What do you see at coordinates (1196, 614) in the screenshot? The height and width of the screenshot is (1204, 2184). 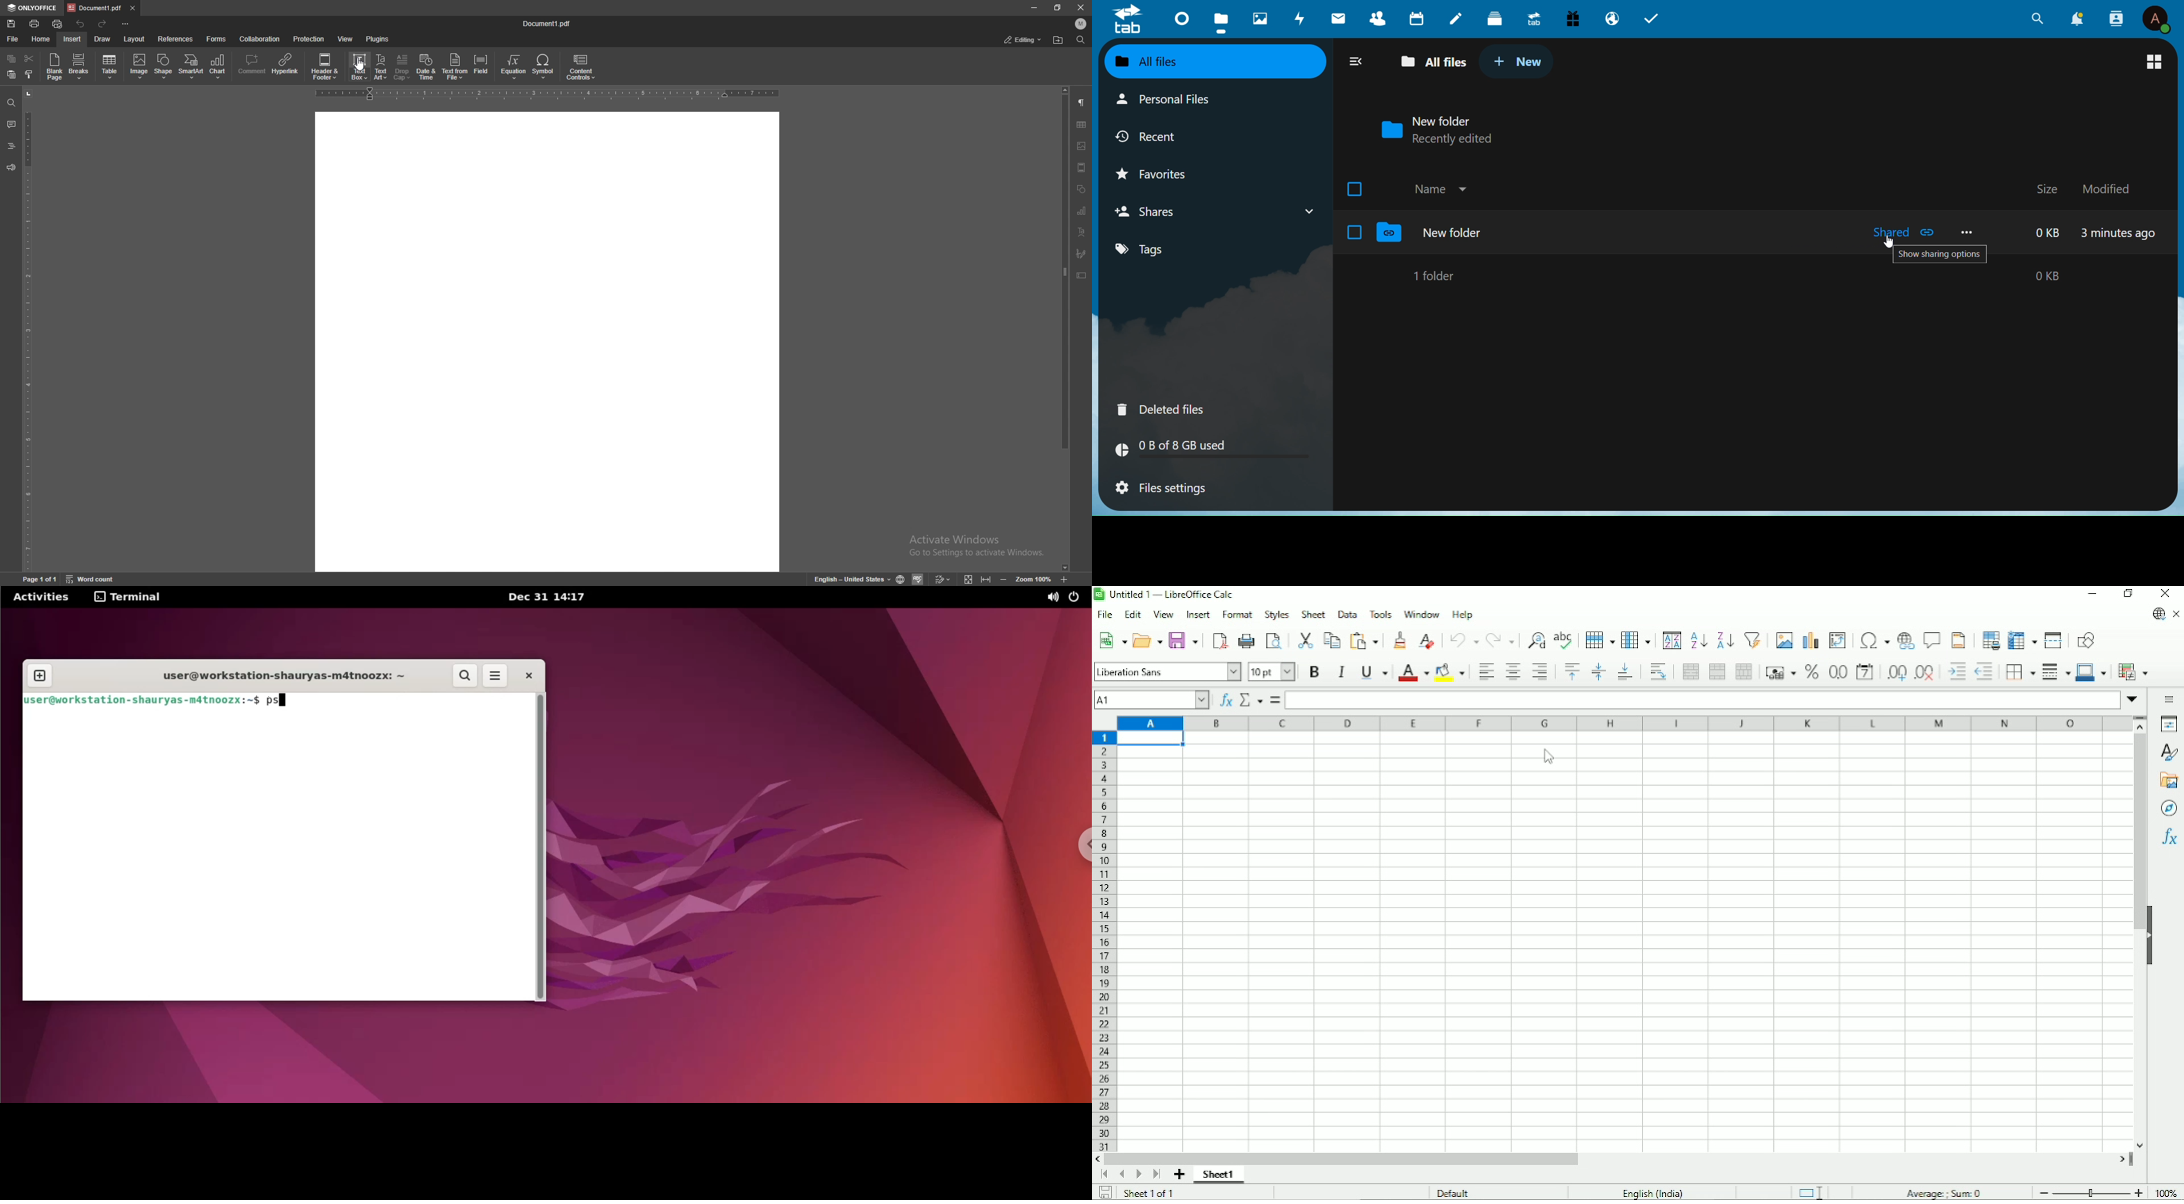 I see `Insert` at bounding box center [1196, 614].